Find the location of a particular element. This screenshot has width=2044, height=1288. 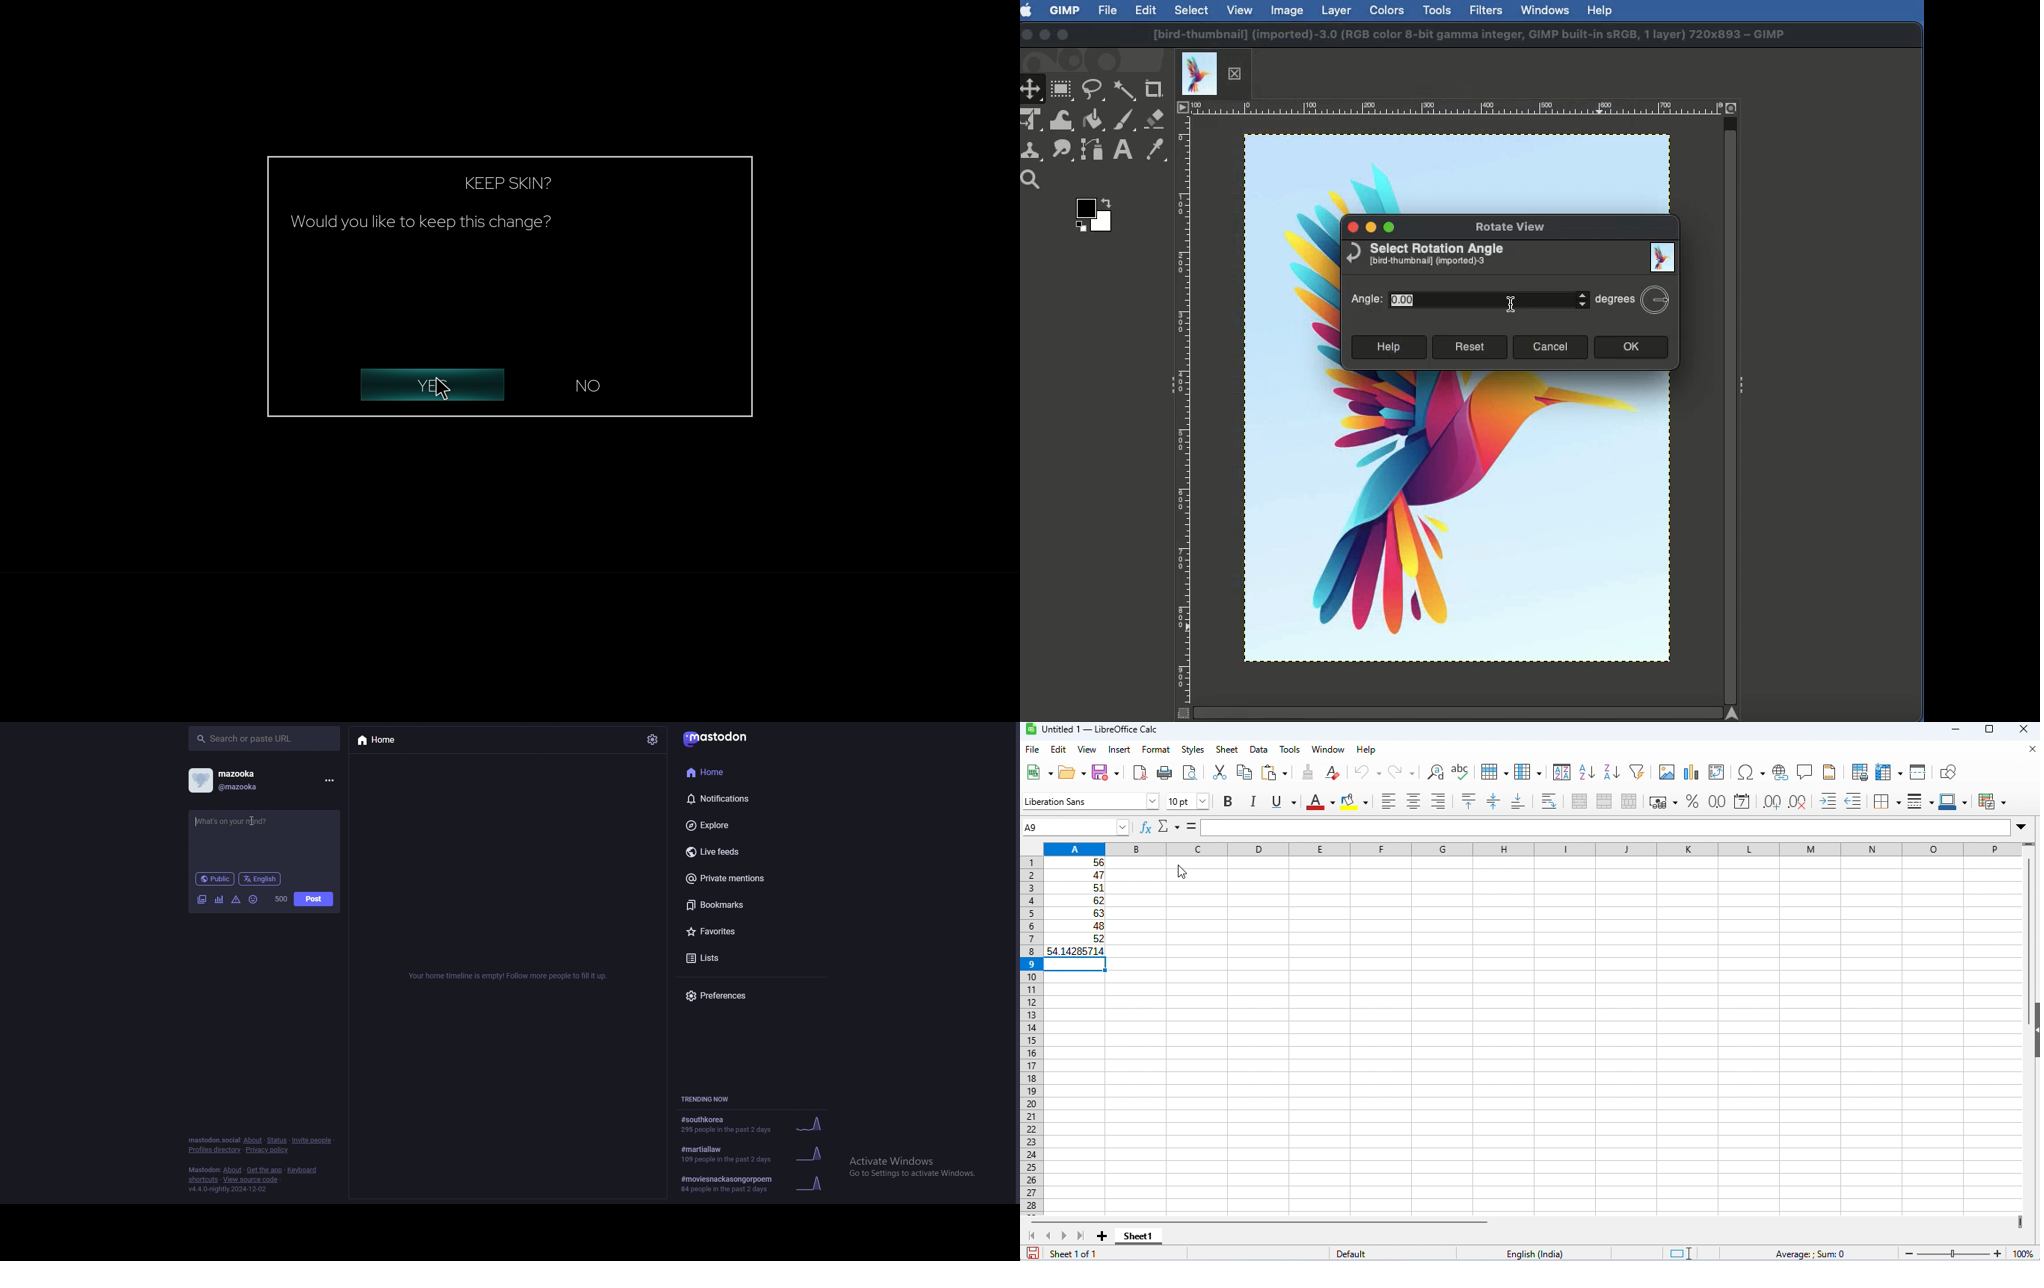

insert hyperlink is located at coordinates (1781, 773).